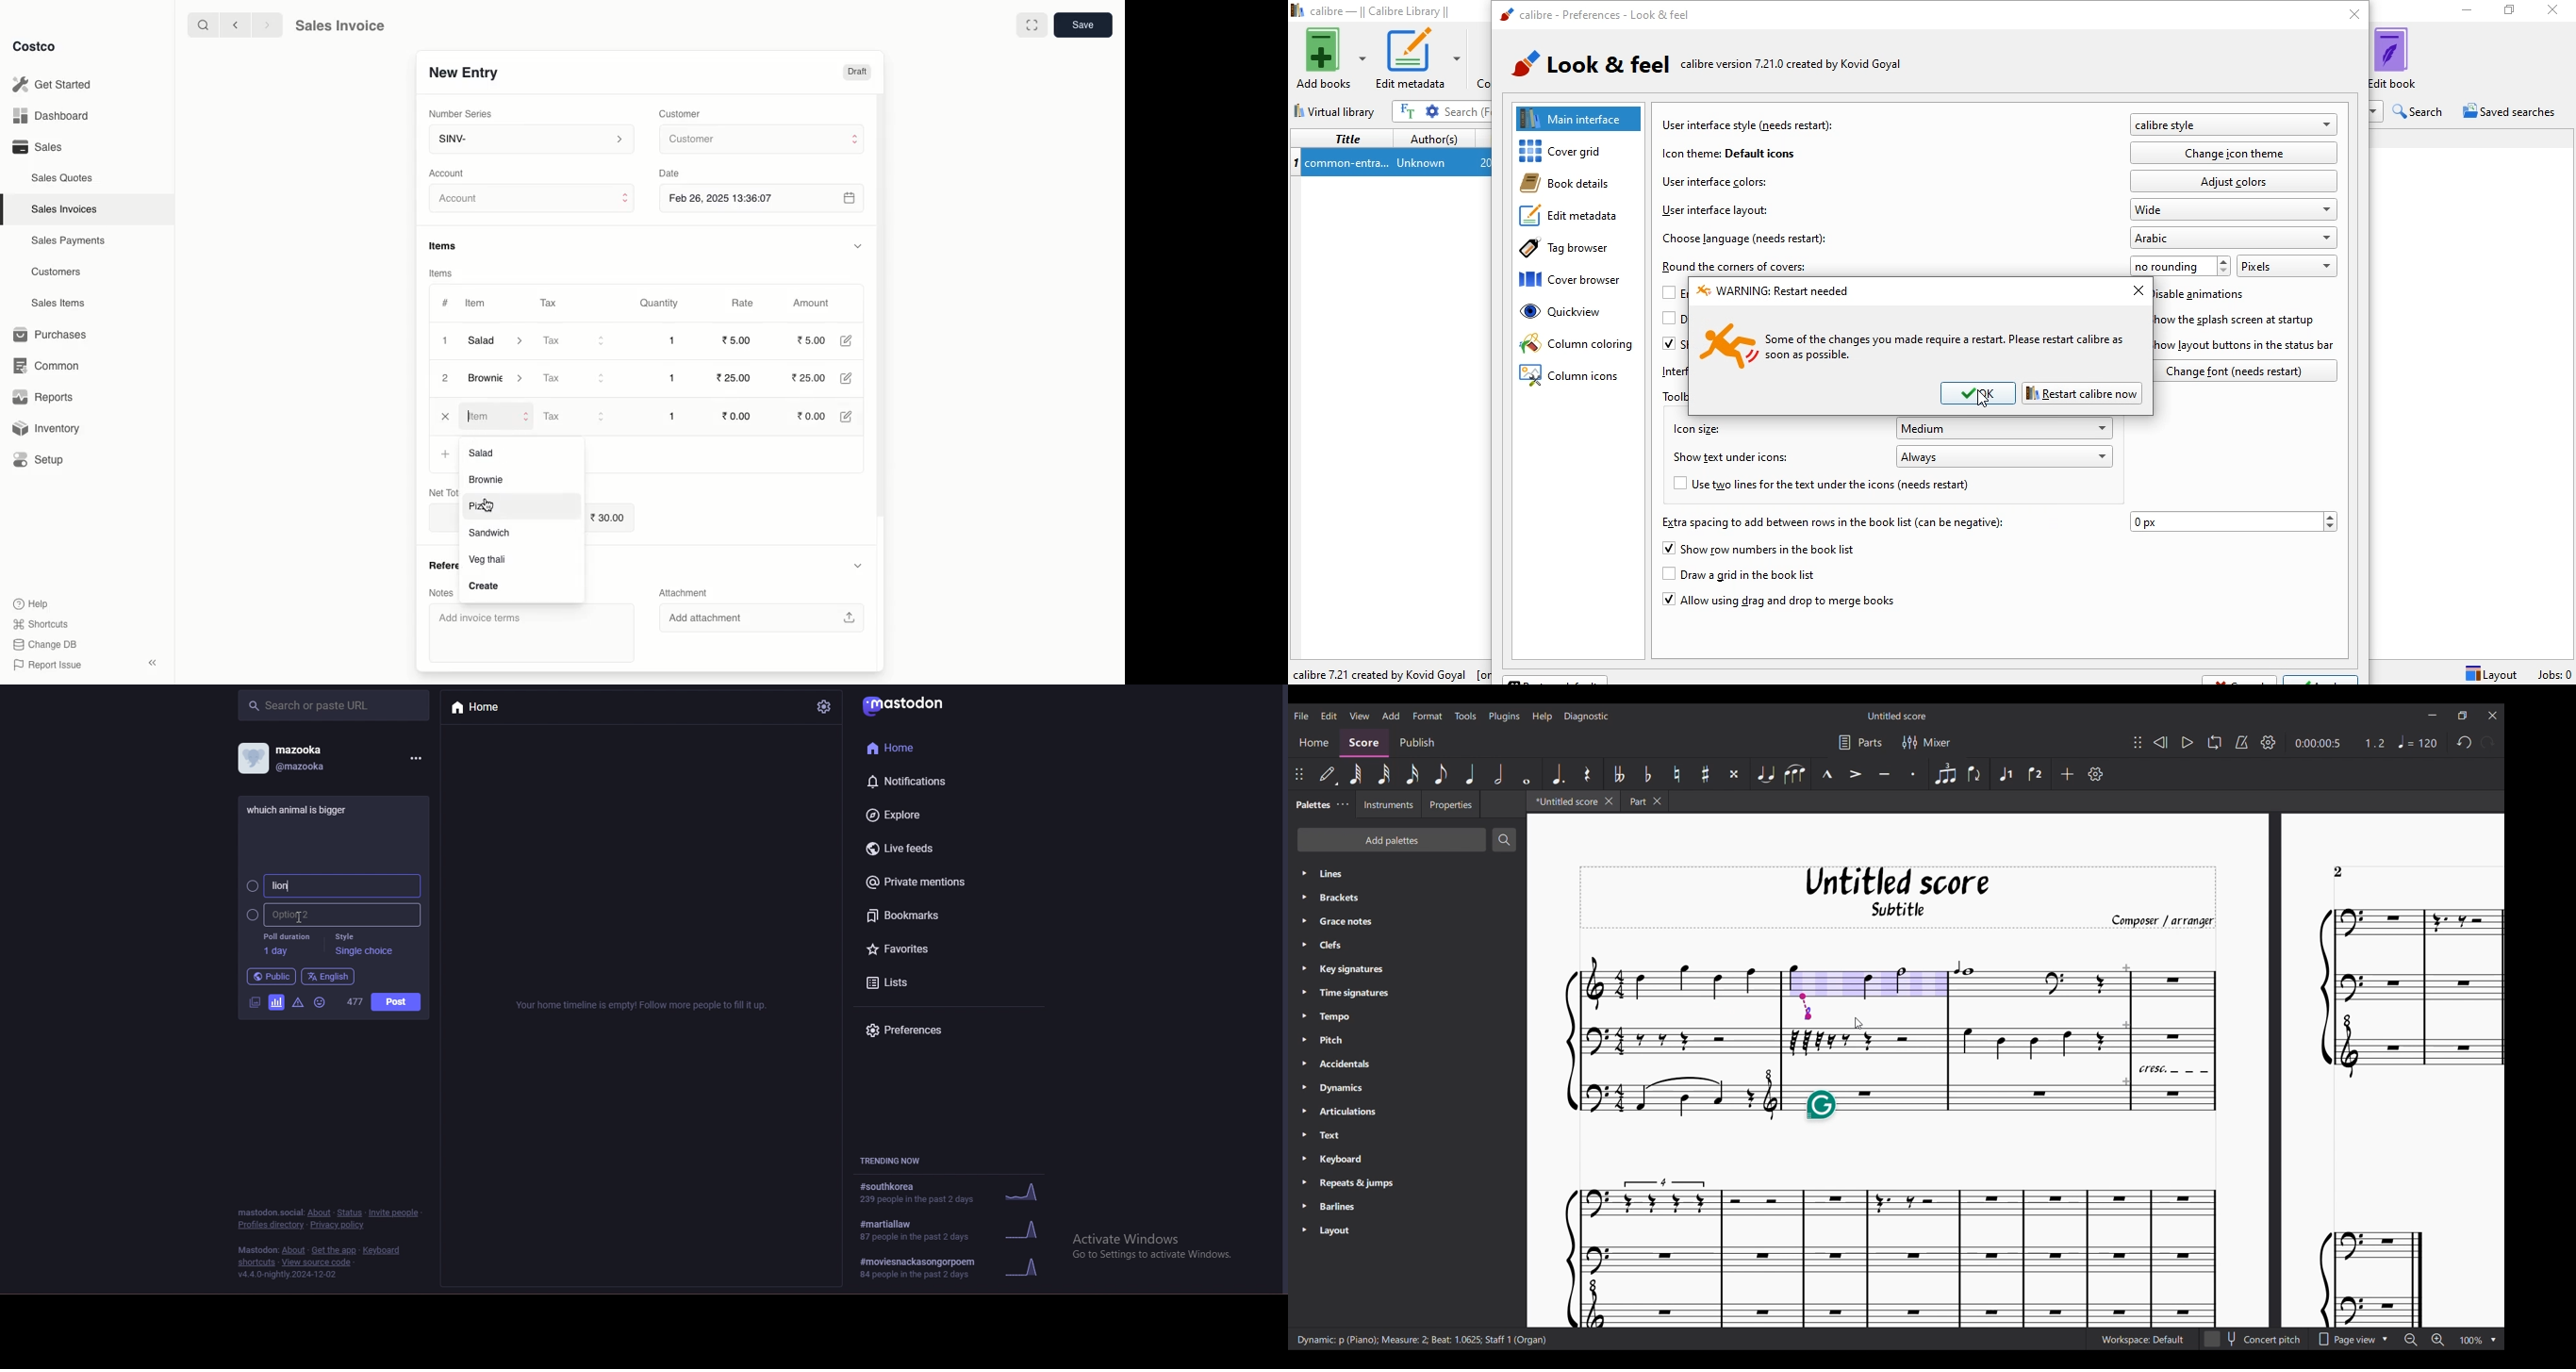  What do you see at coordinates (499, 380) in the screenshot?
I see `Brownie` at bounding box center [499, 380].